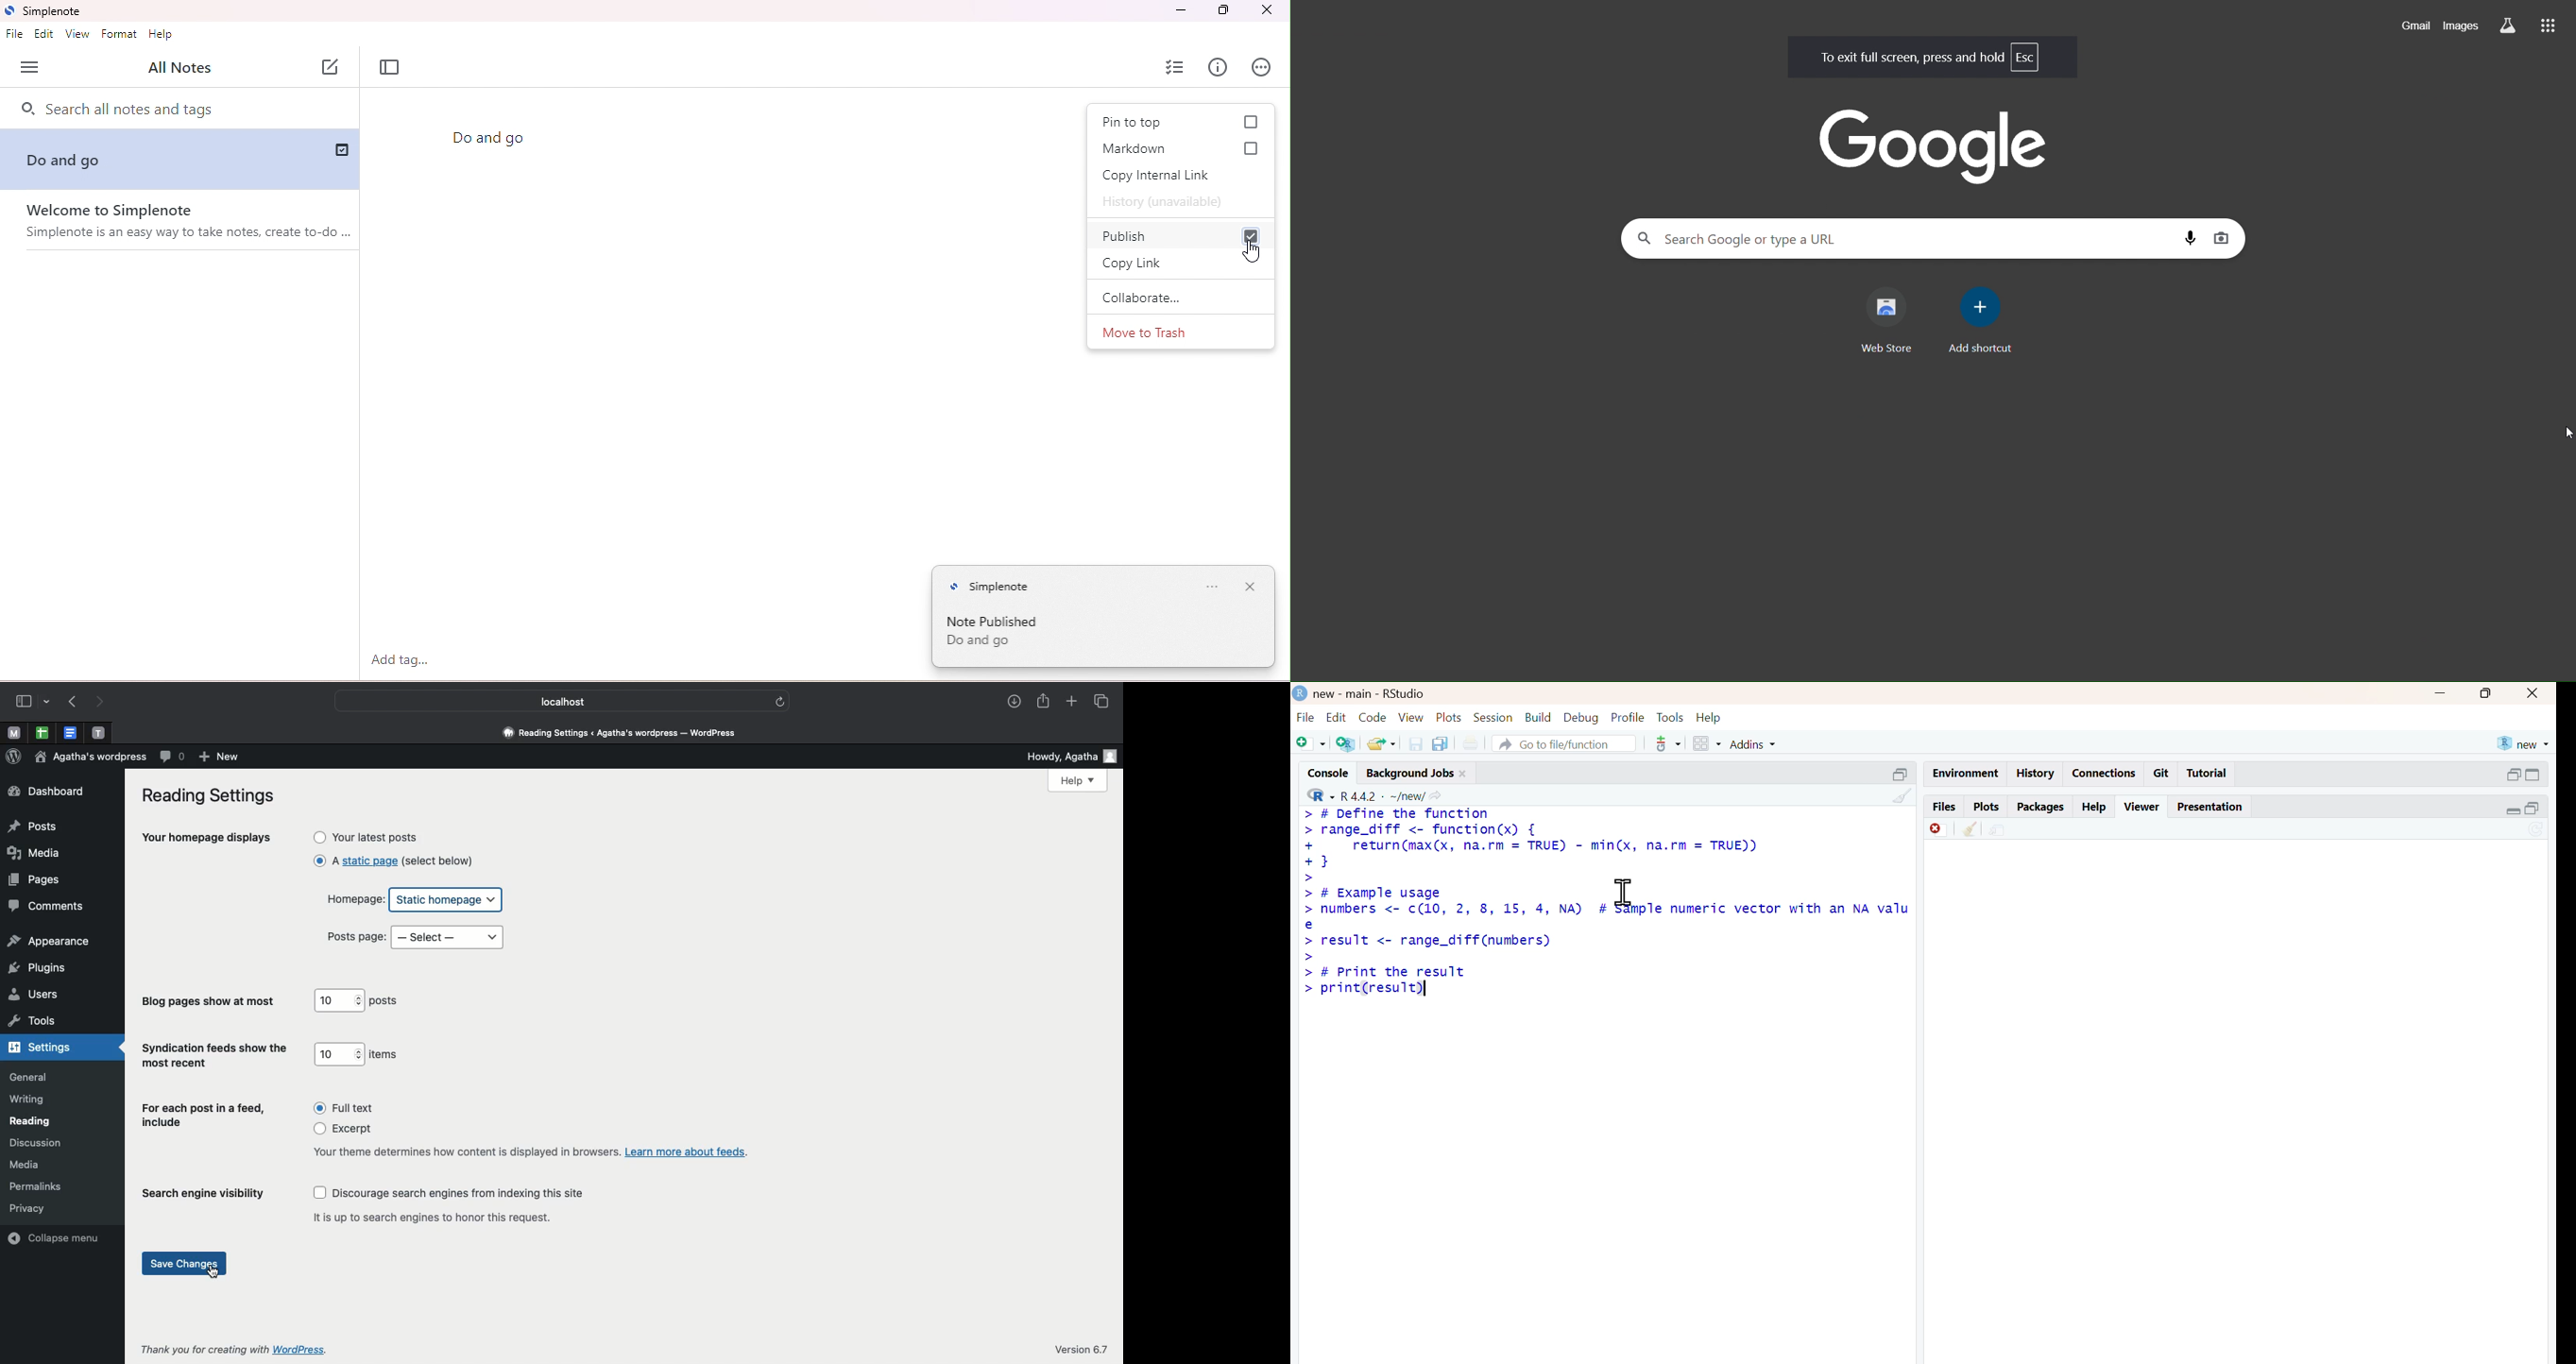 Image resolution: width=2576 pixels, height=1372 pixels. I want to click on build, so click(1540, 718).